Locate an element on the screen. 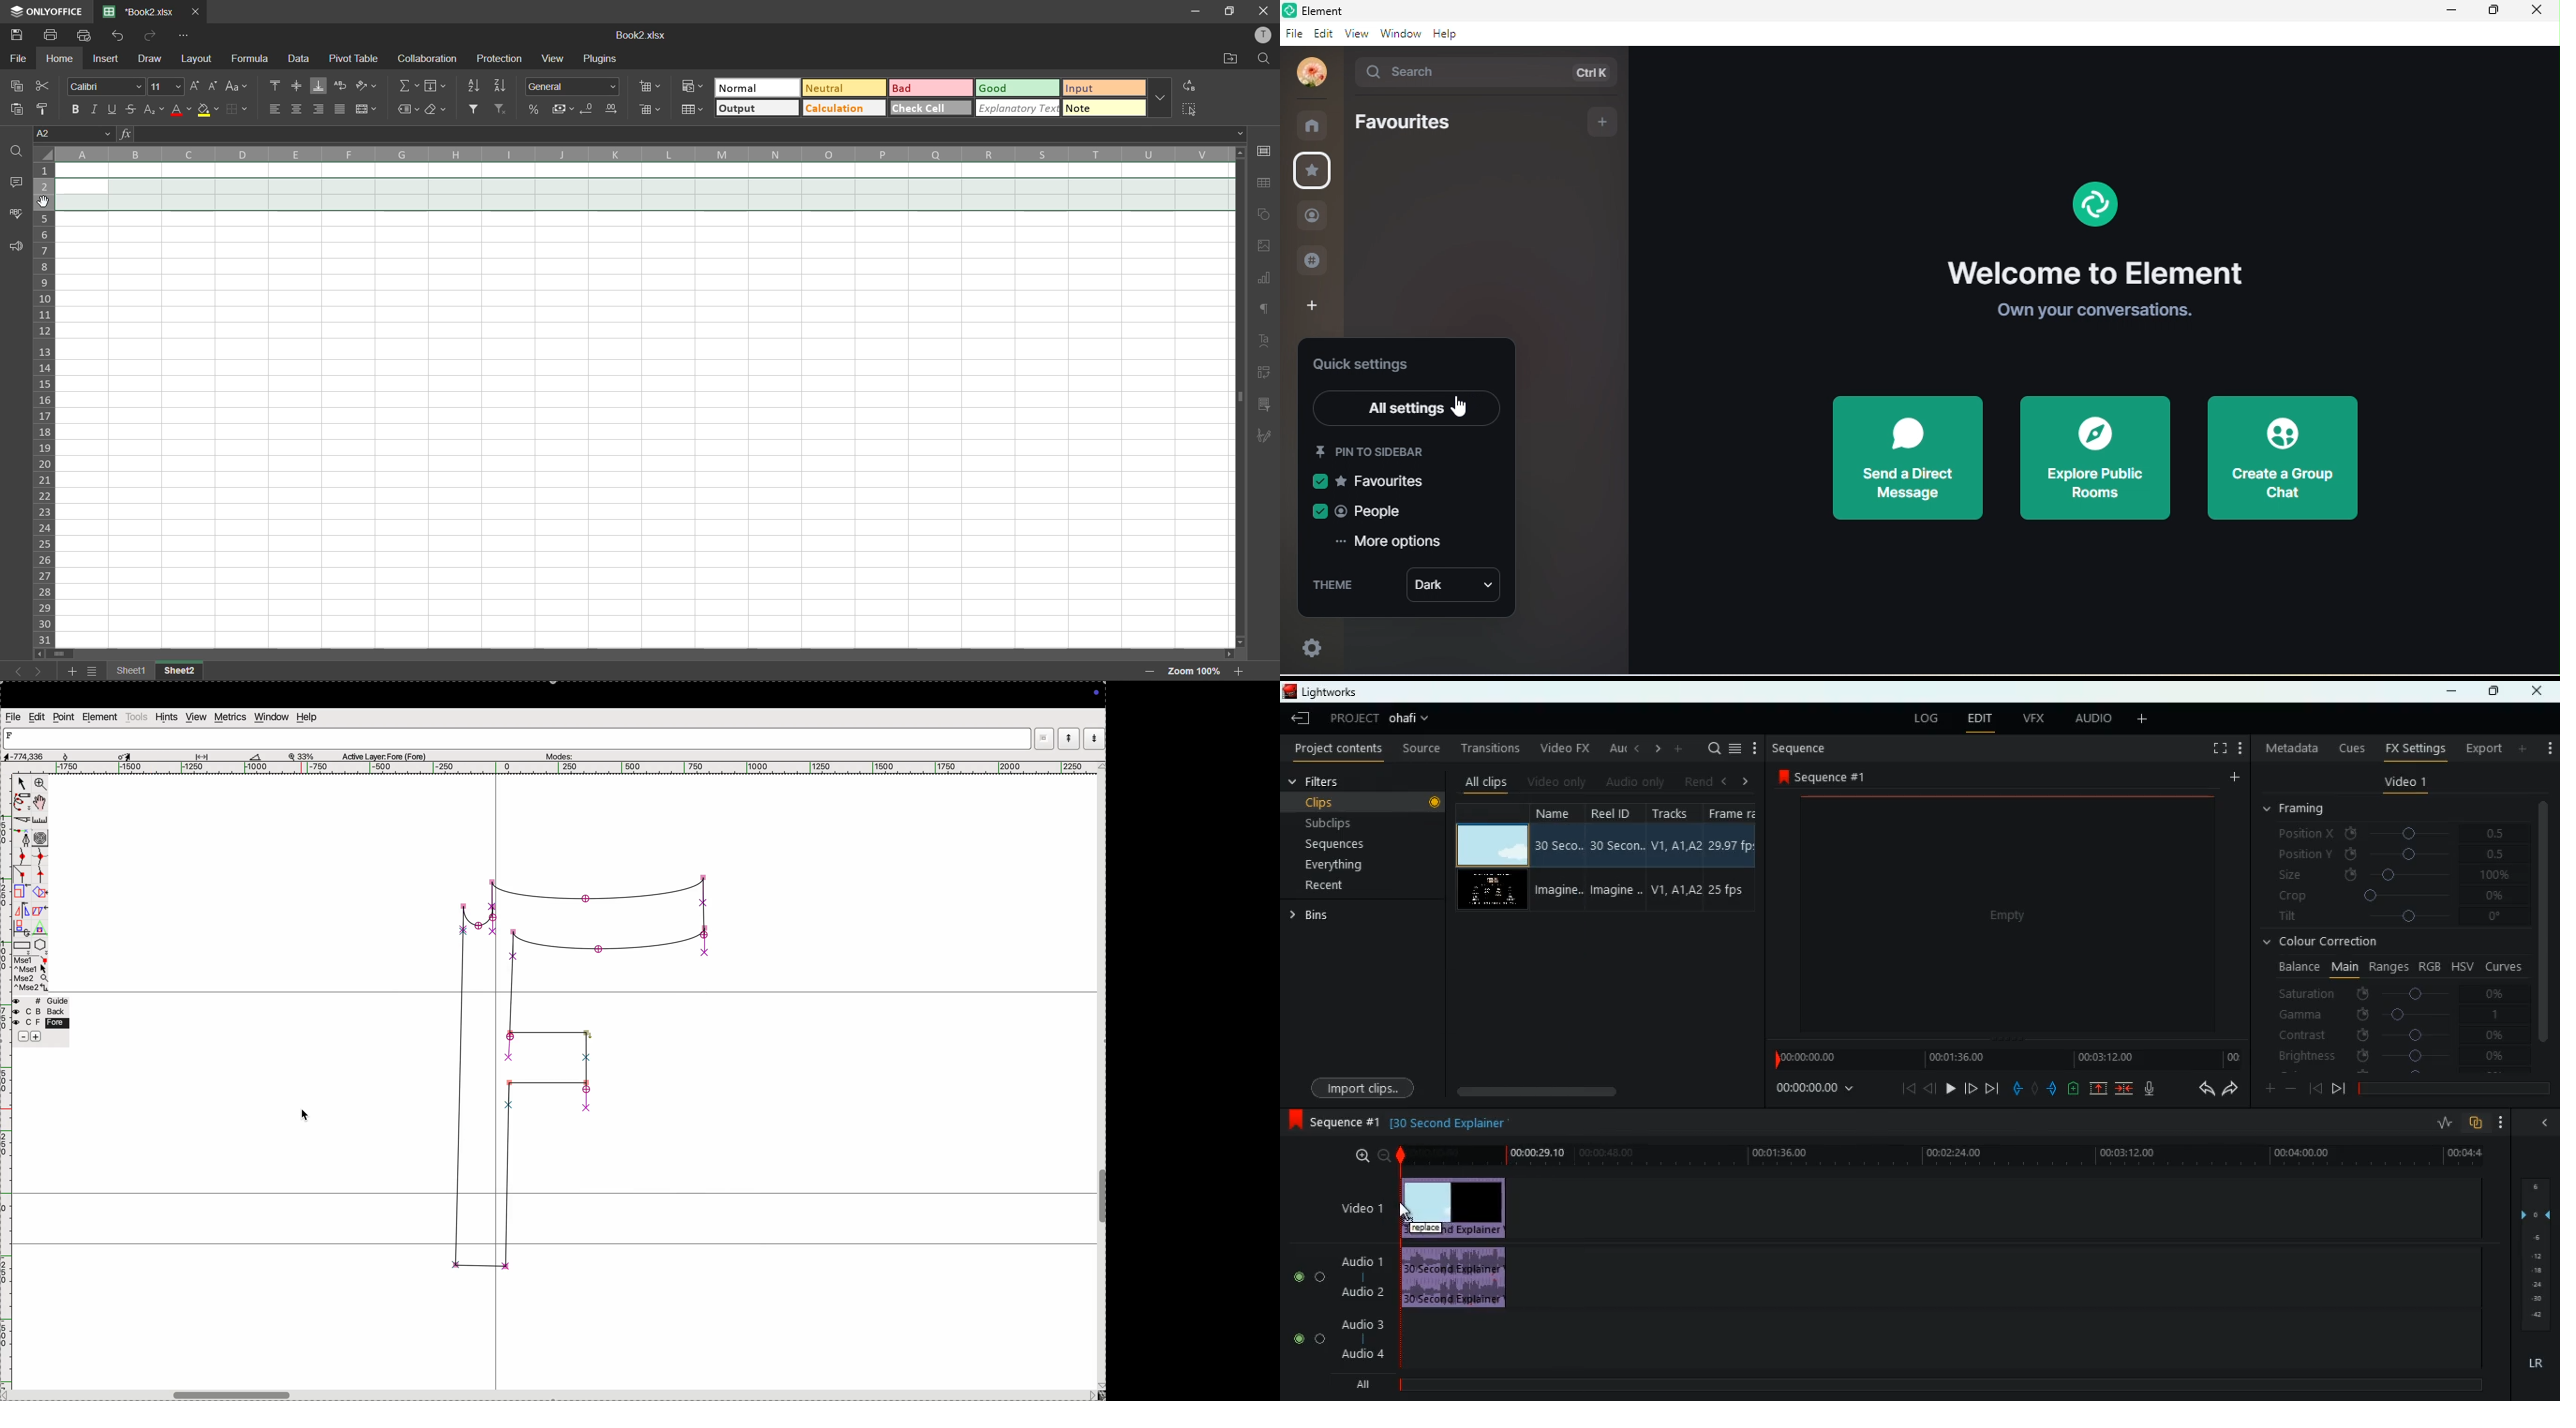 The image size is (2576, 1428). customize quick access toolbar is located at coordinates (184, 35).